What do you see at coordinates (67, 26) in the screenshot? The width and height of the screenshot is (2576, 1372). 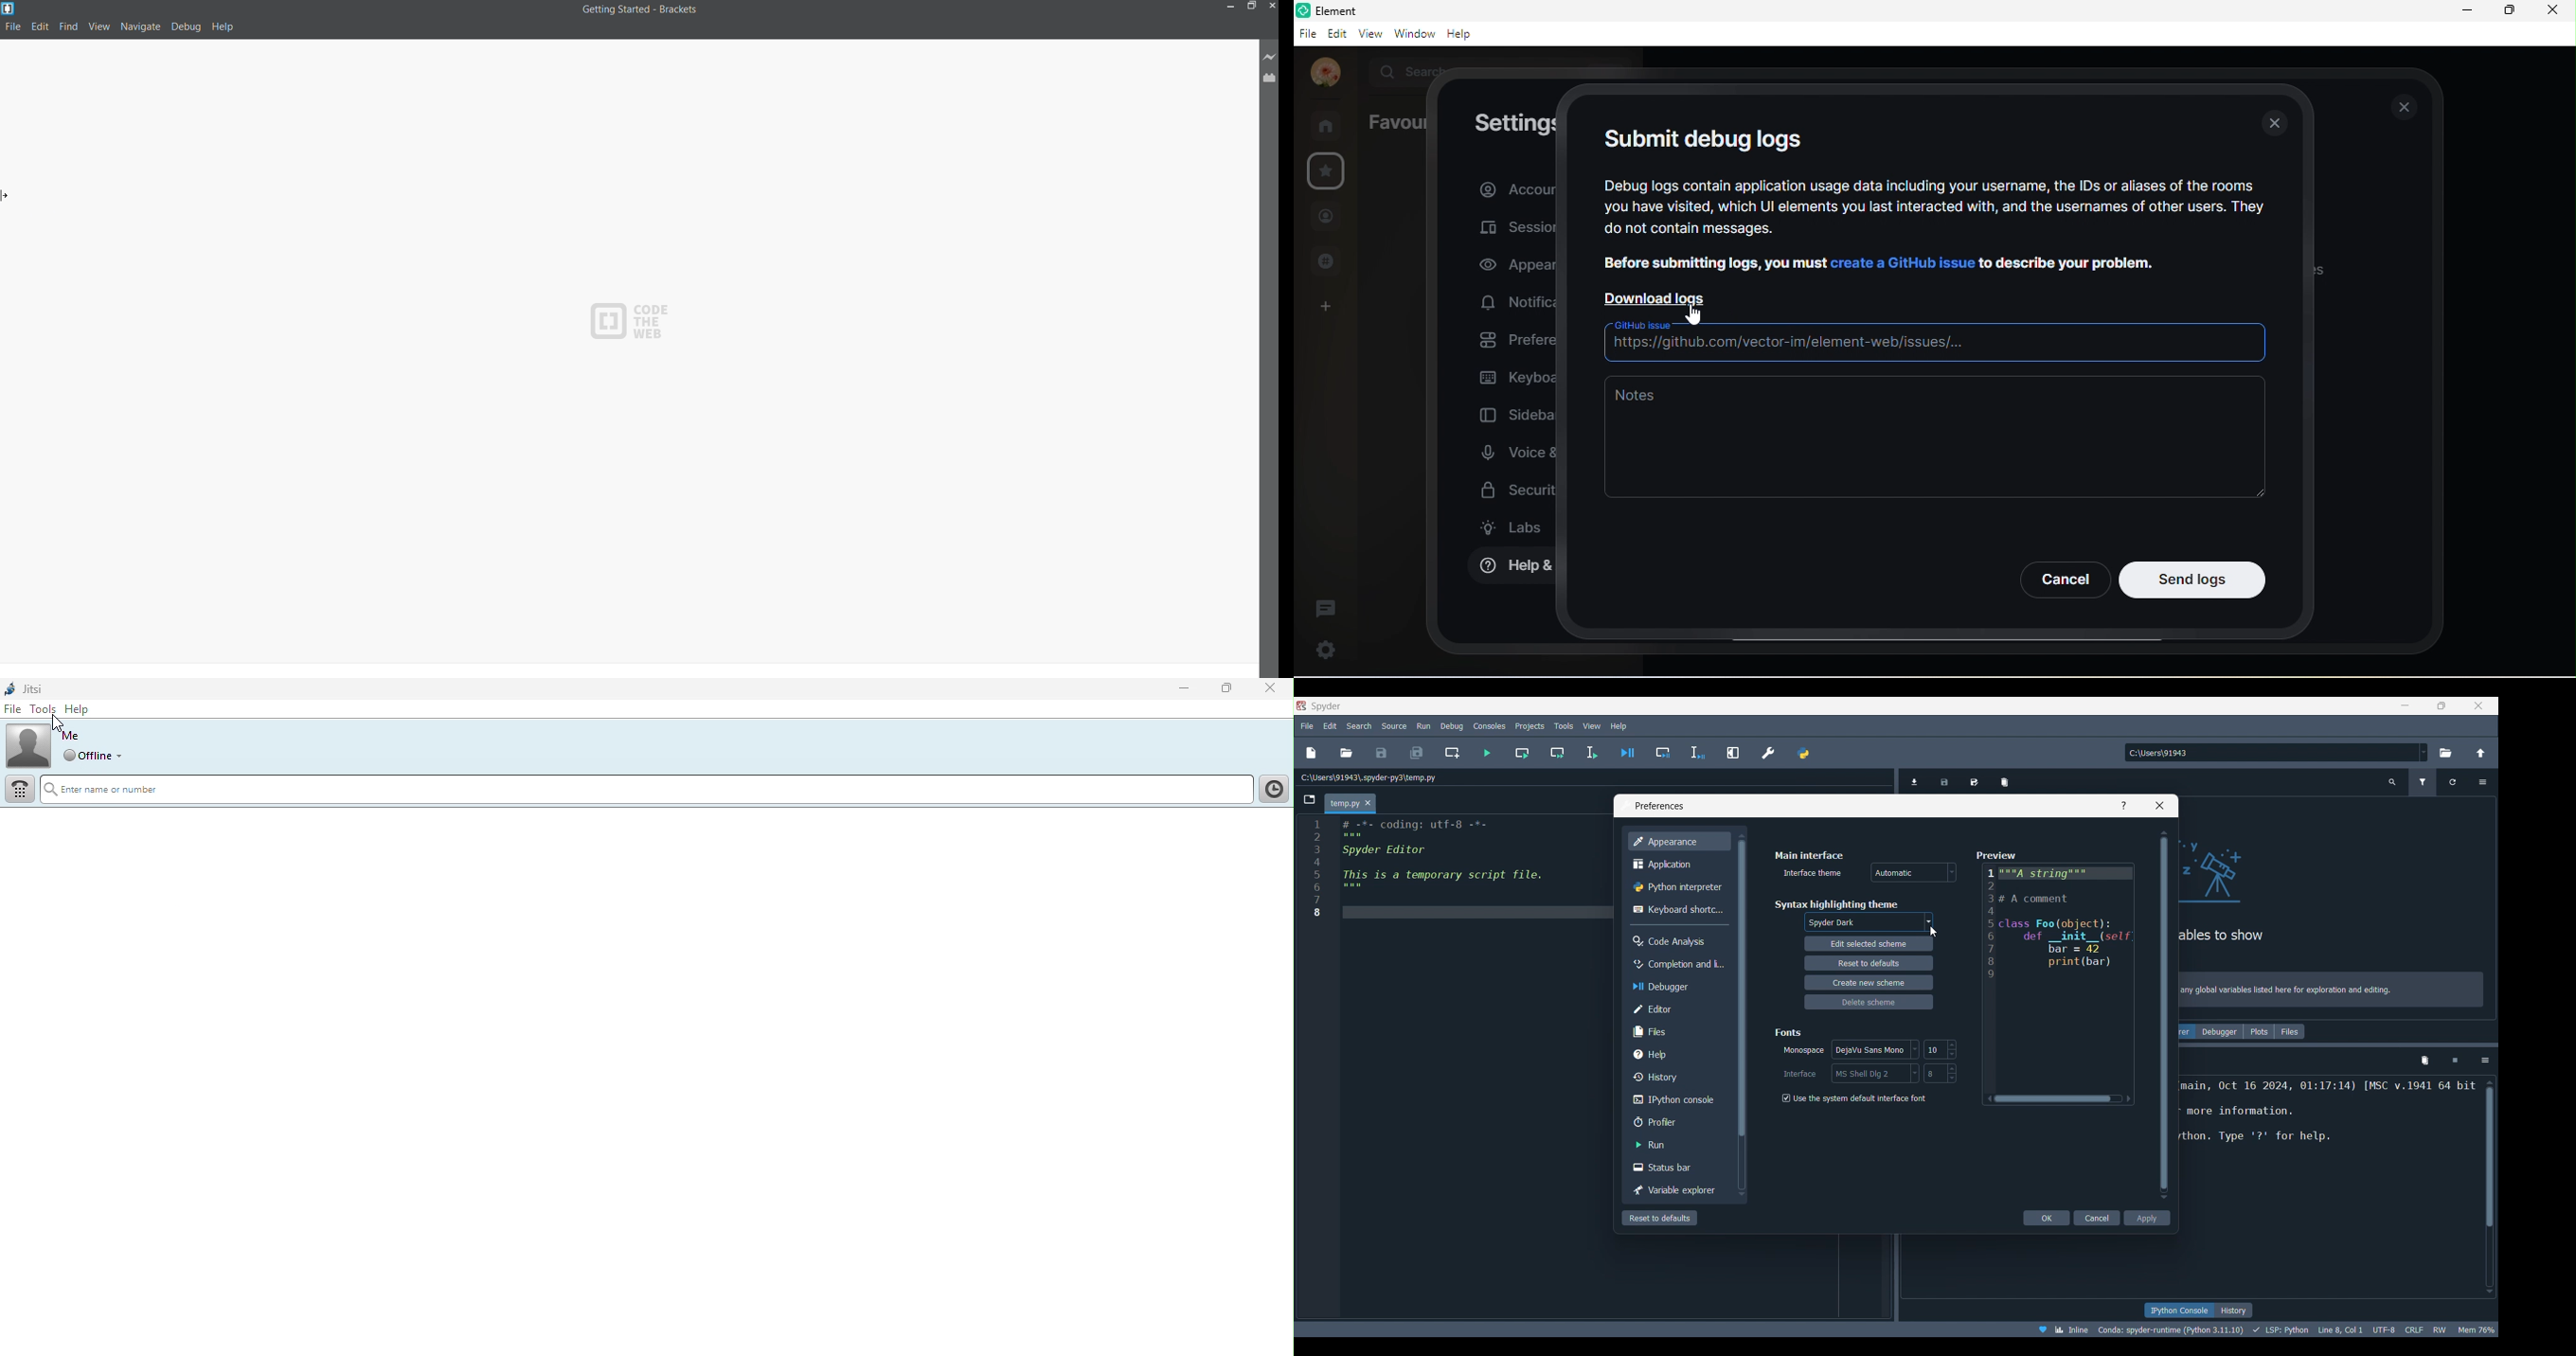 I see `find` at bounding box center [67, 26].